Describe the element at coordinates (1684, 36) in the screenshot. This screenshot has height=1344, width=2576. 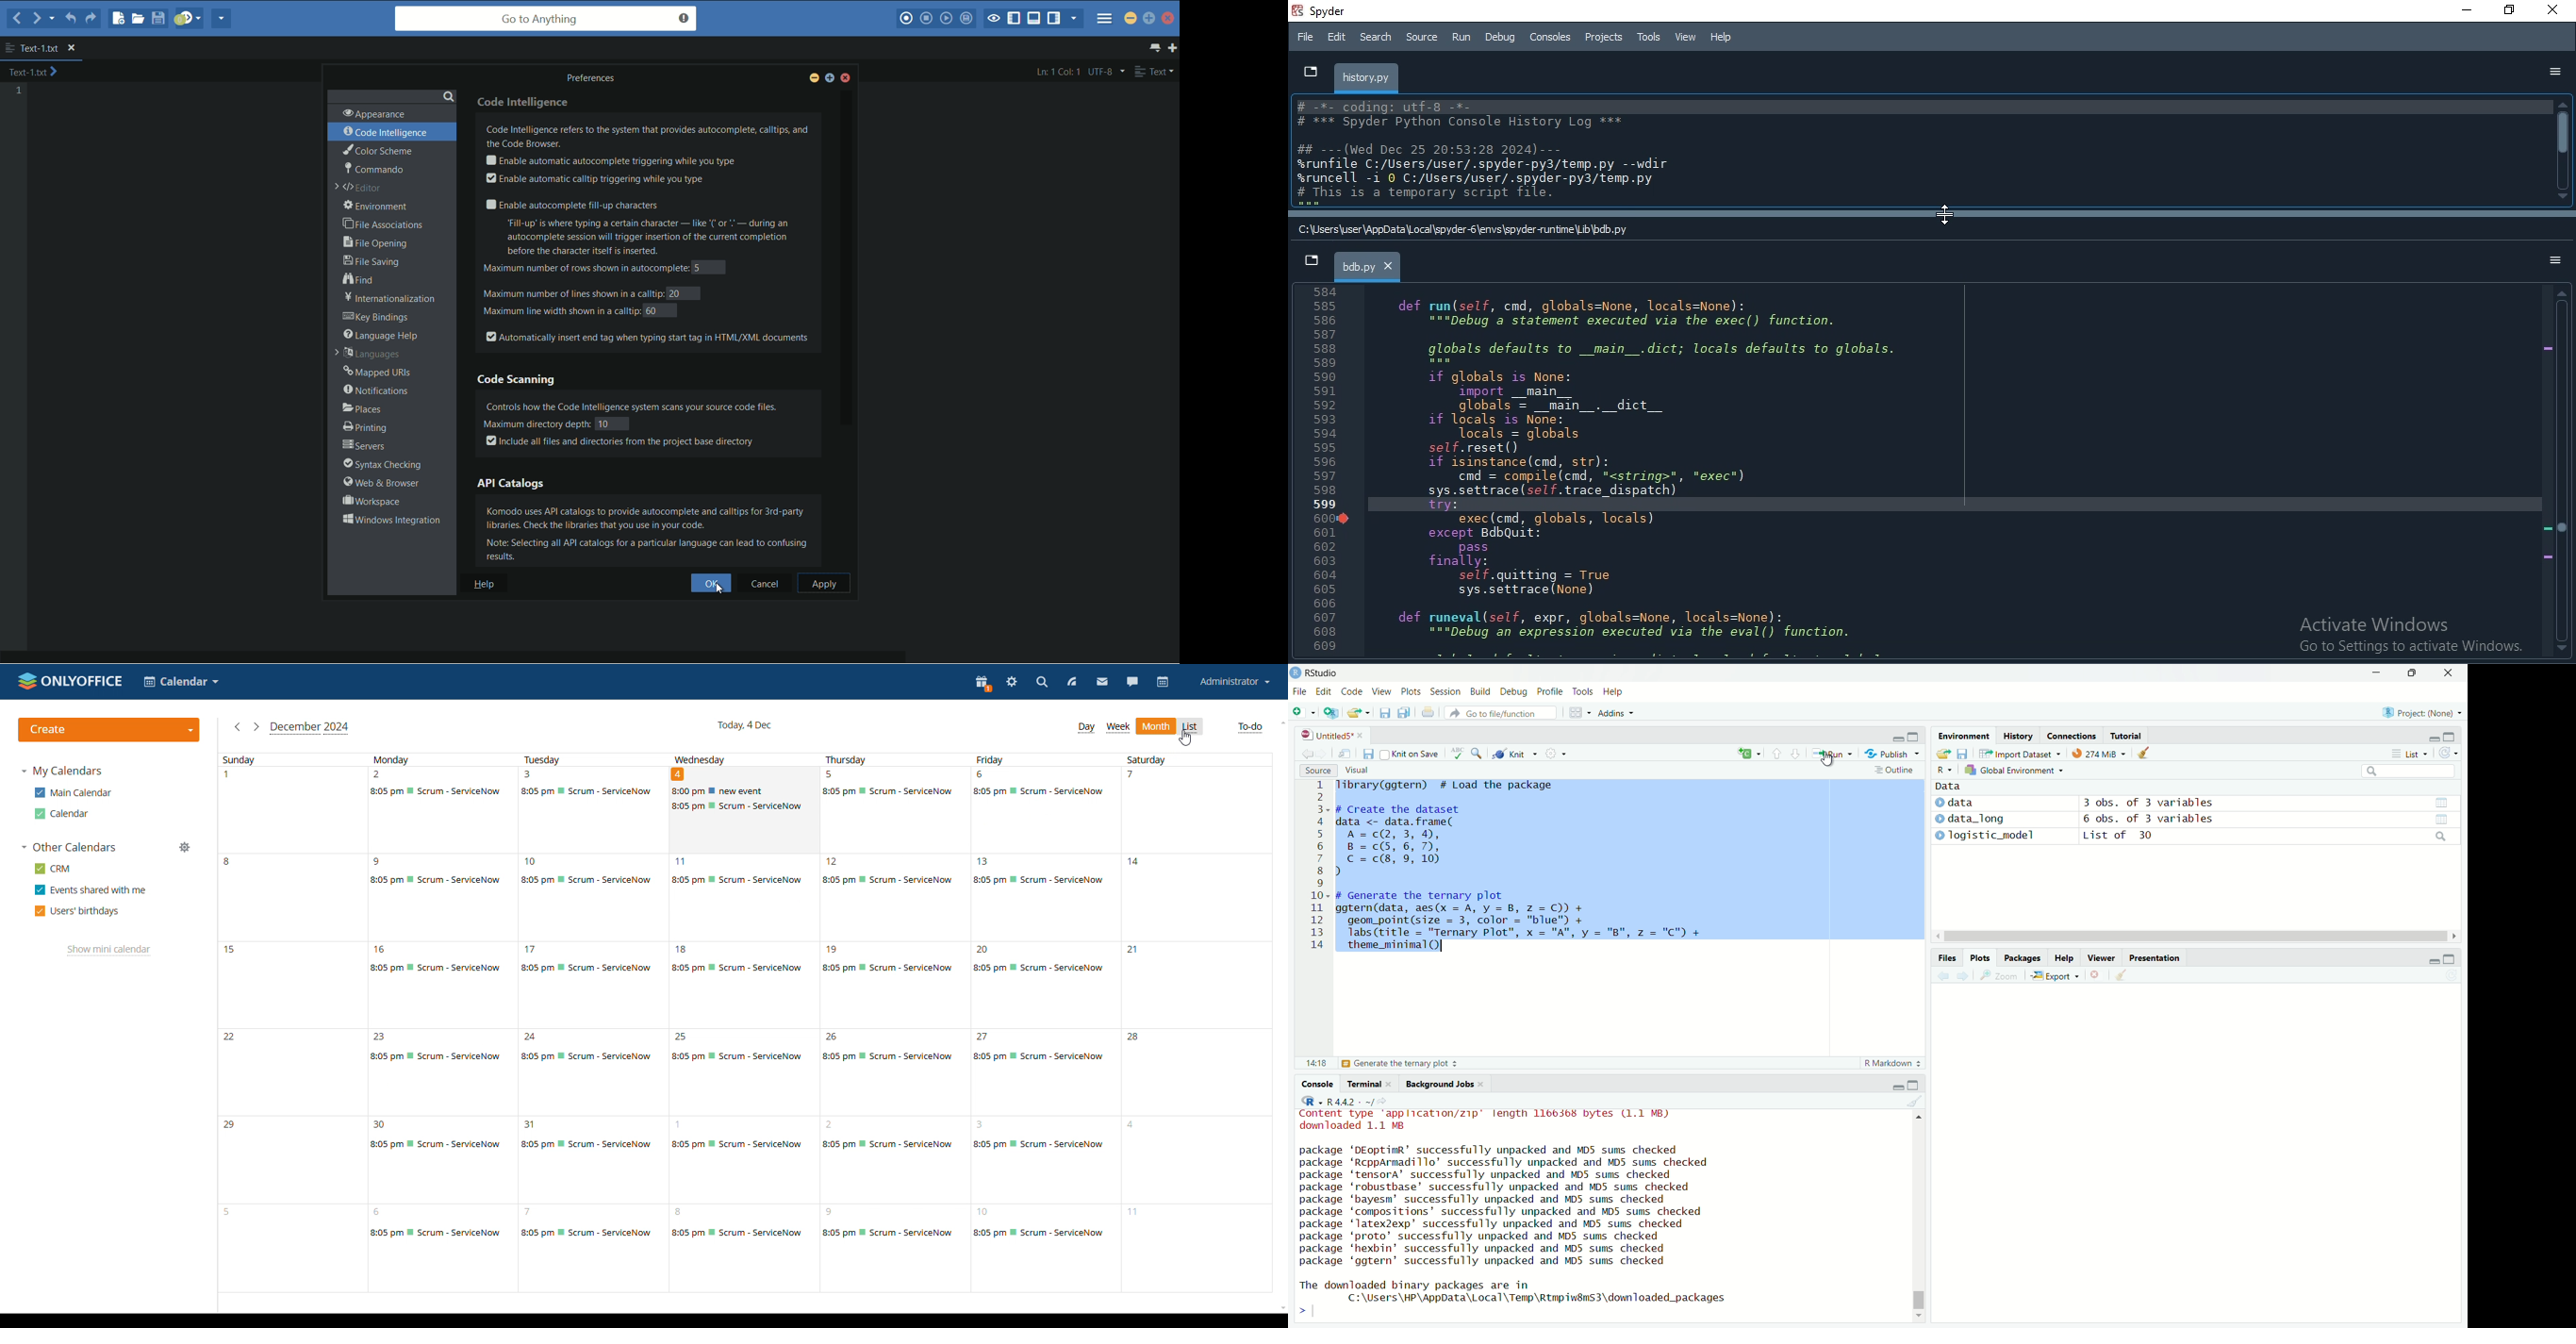
I see `View` at that location.